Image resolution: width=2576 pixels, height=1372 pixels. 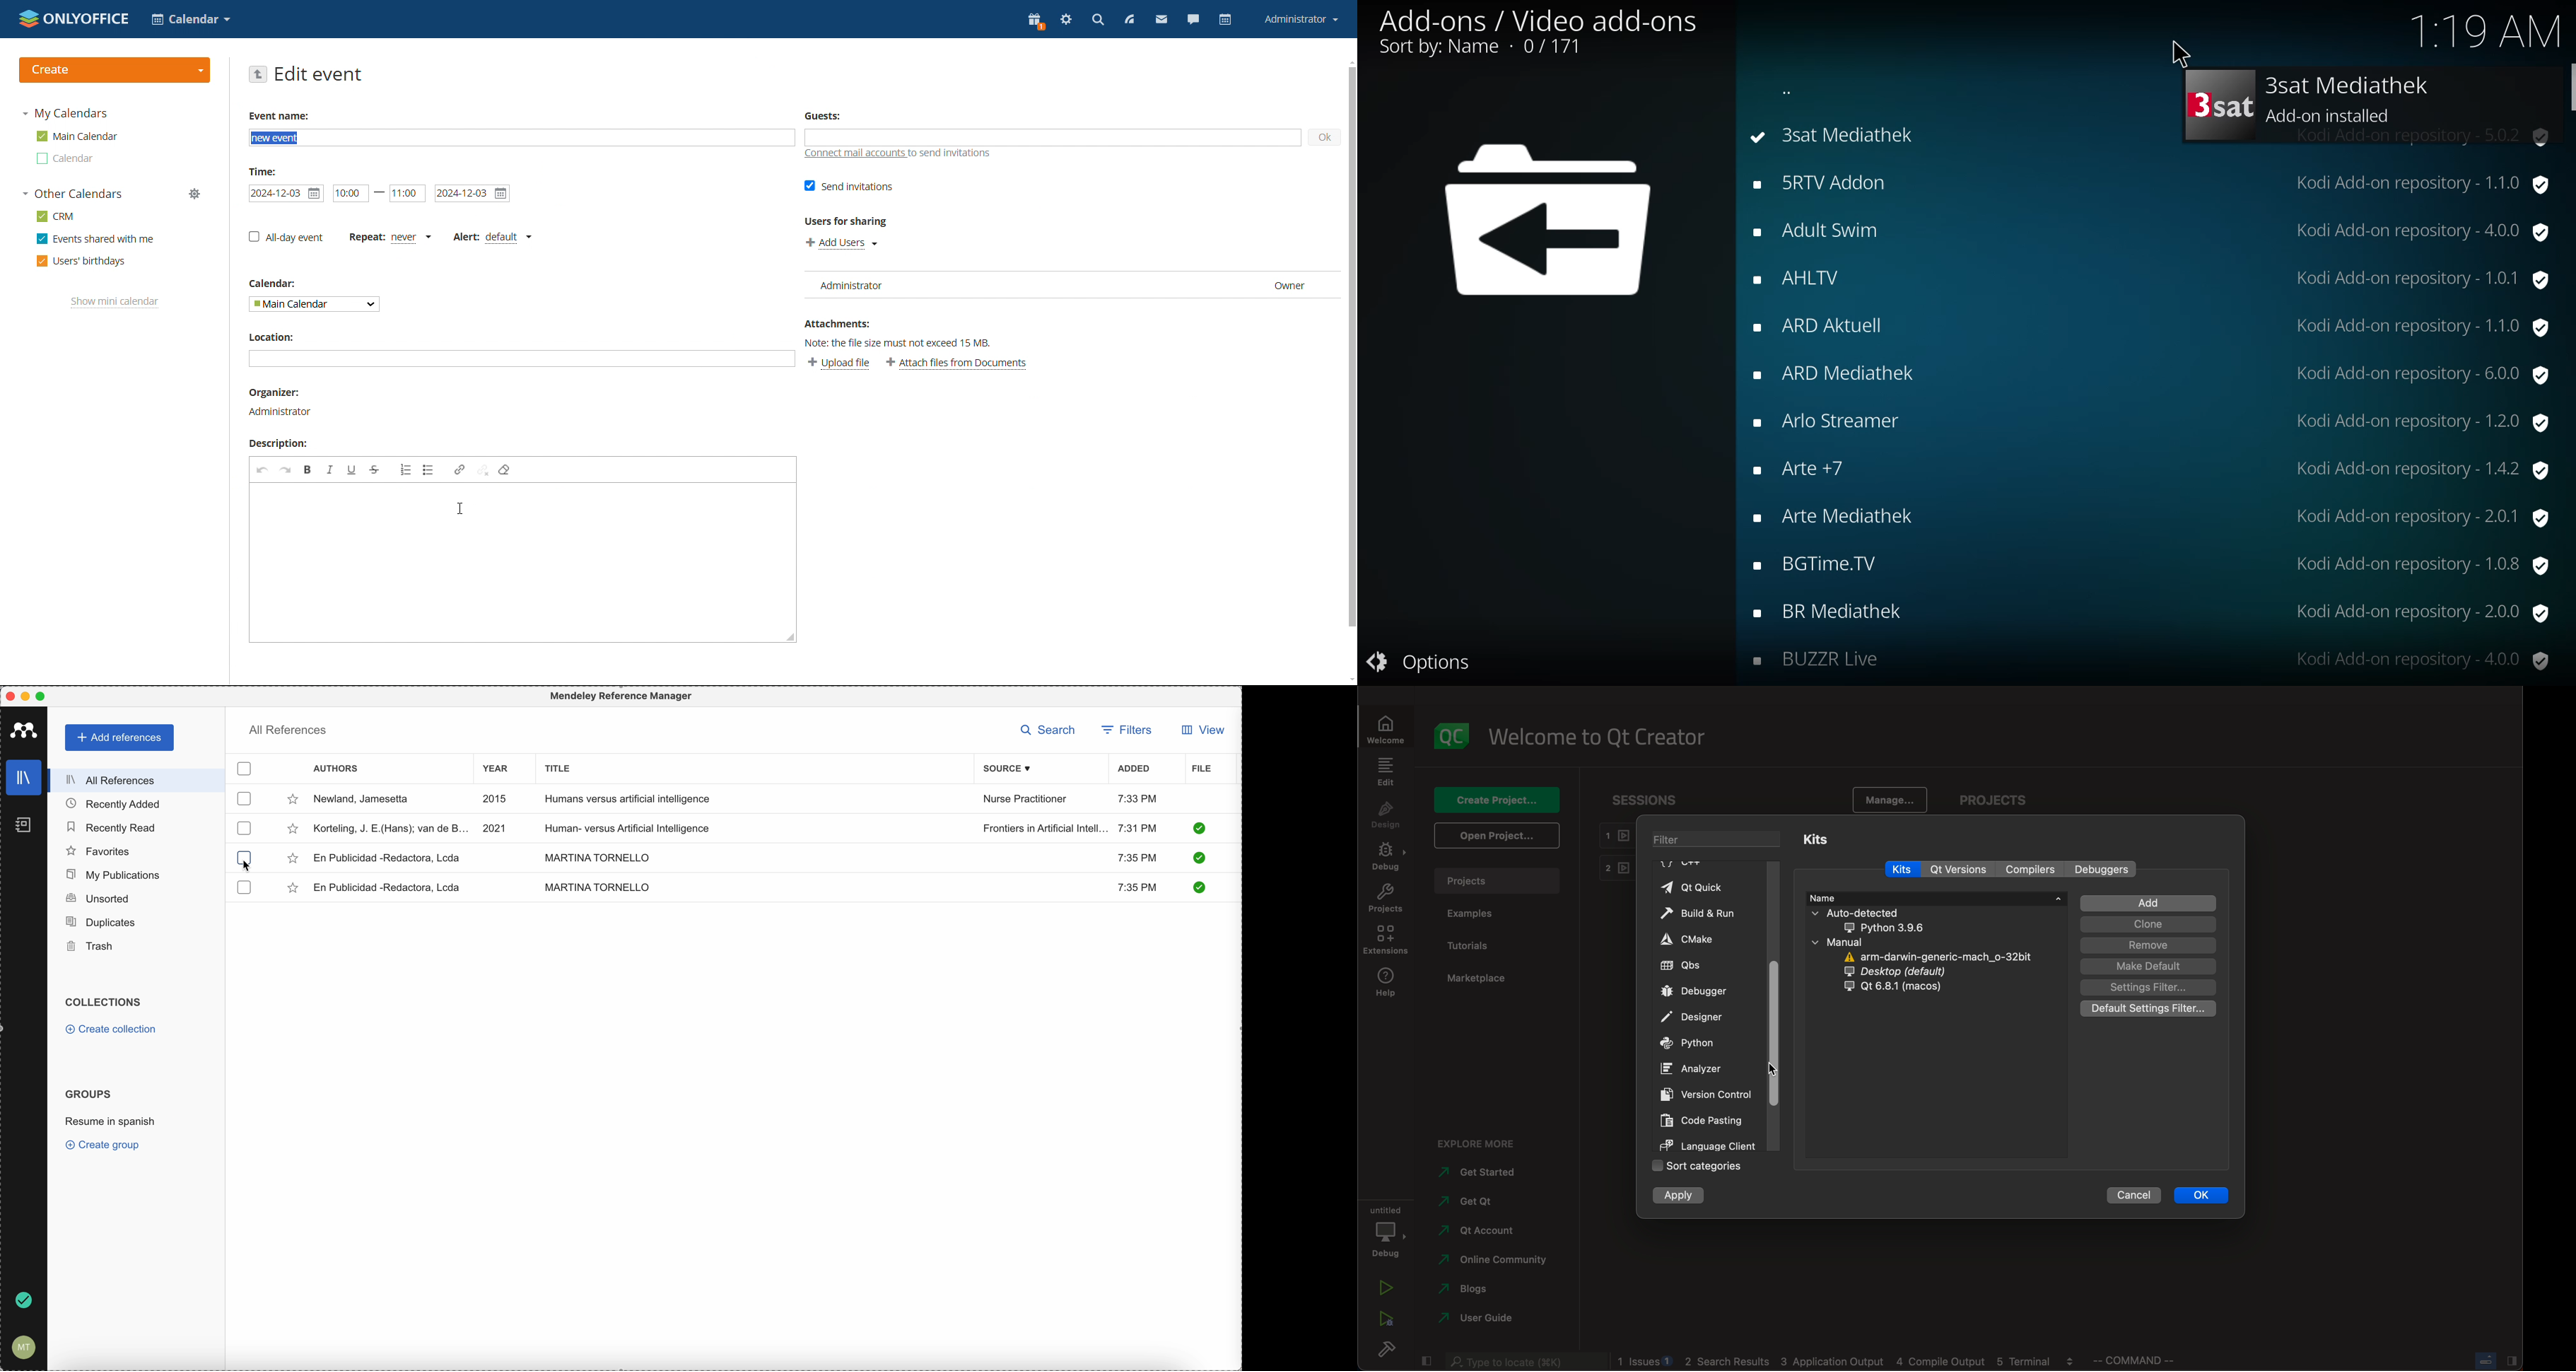 What do you see at coordinates (391, 888) in the screenshot?
I see `En Publicidad-Redactora, Lcda` at bounding box center [391, 888].